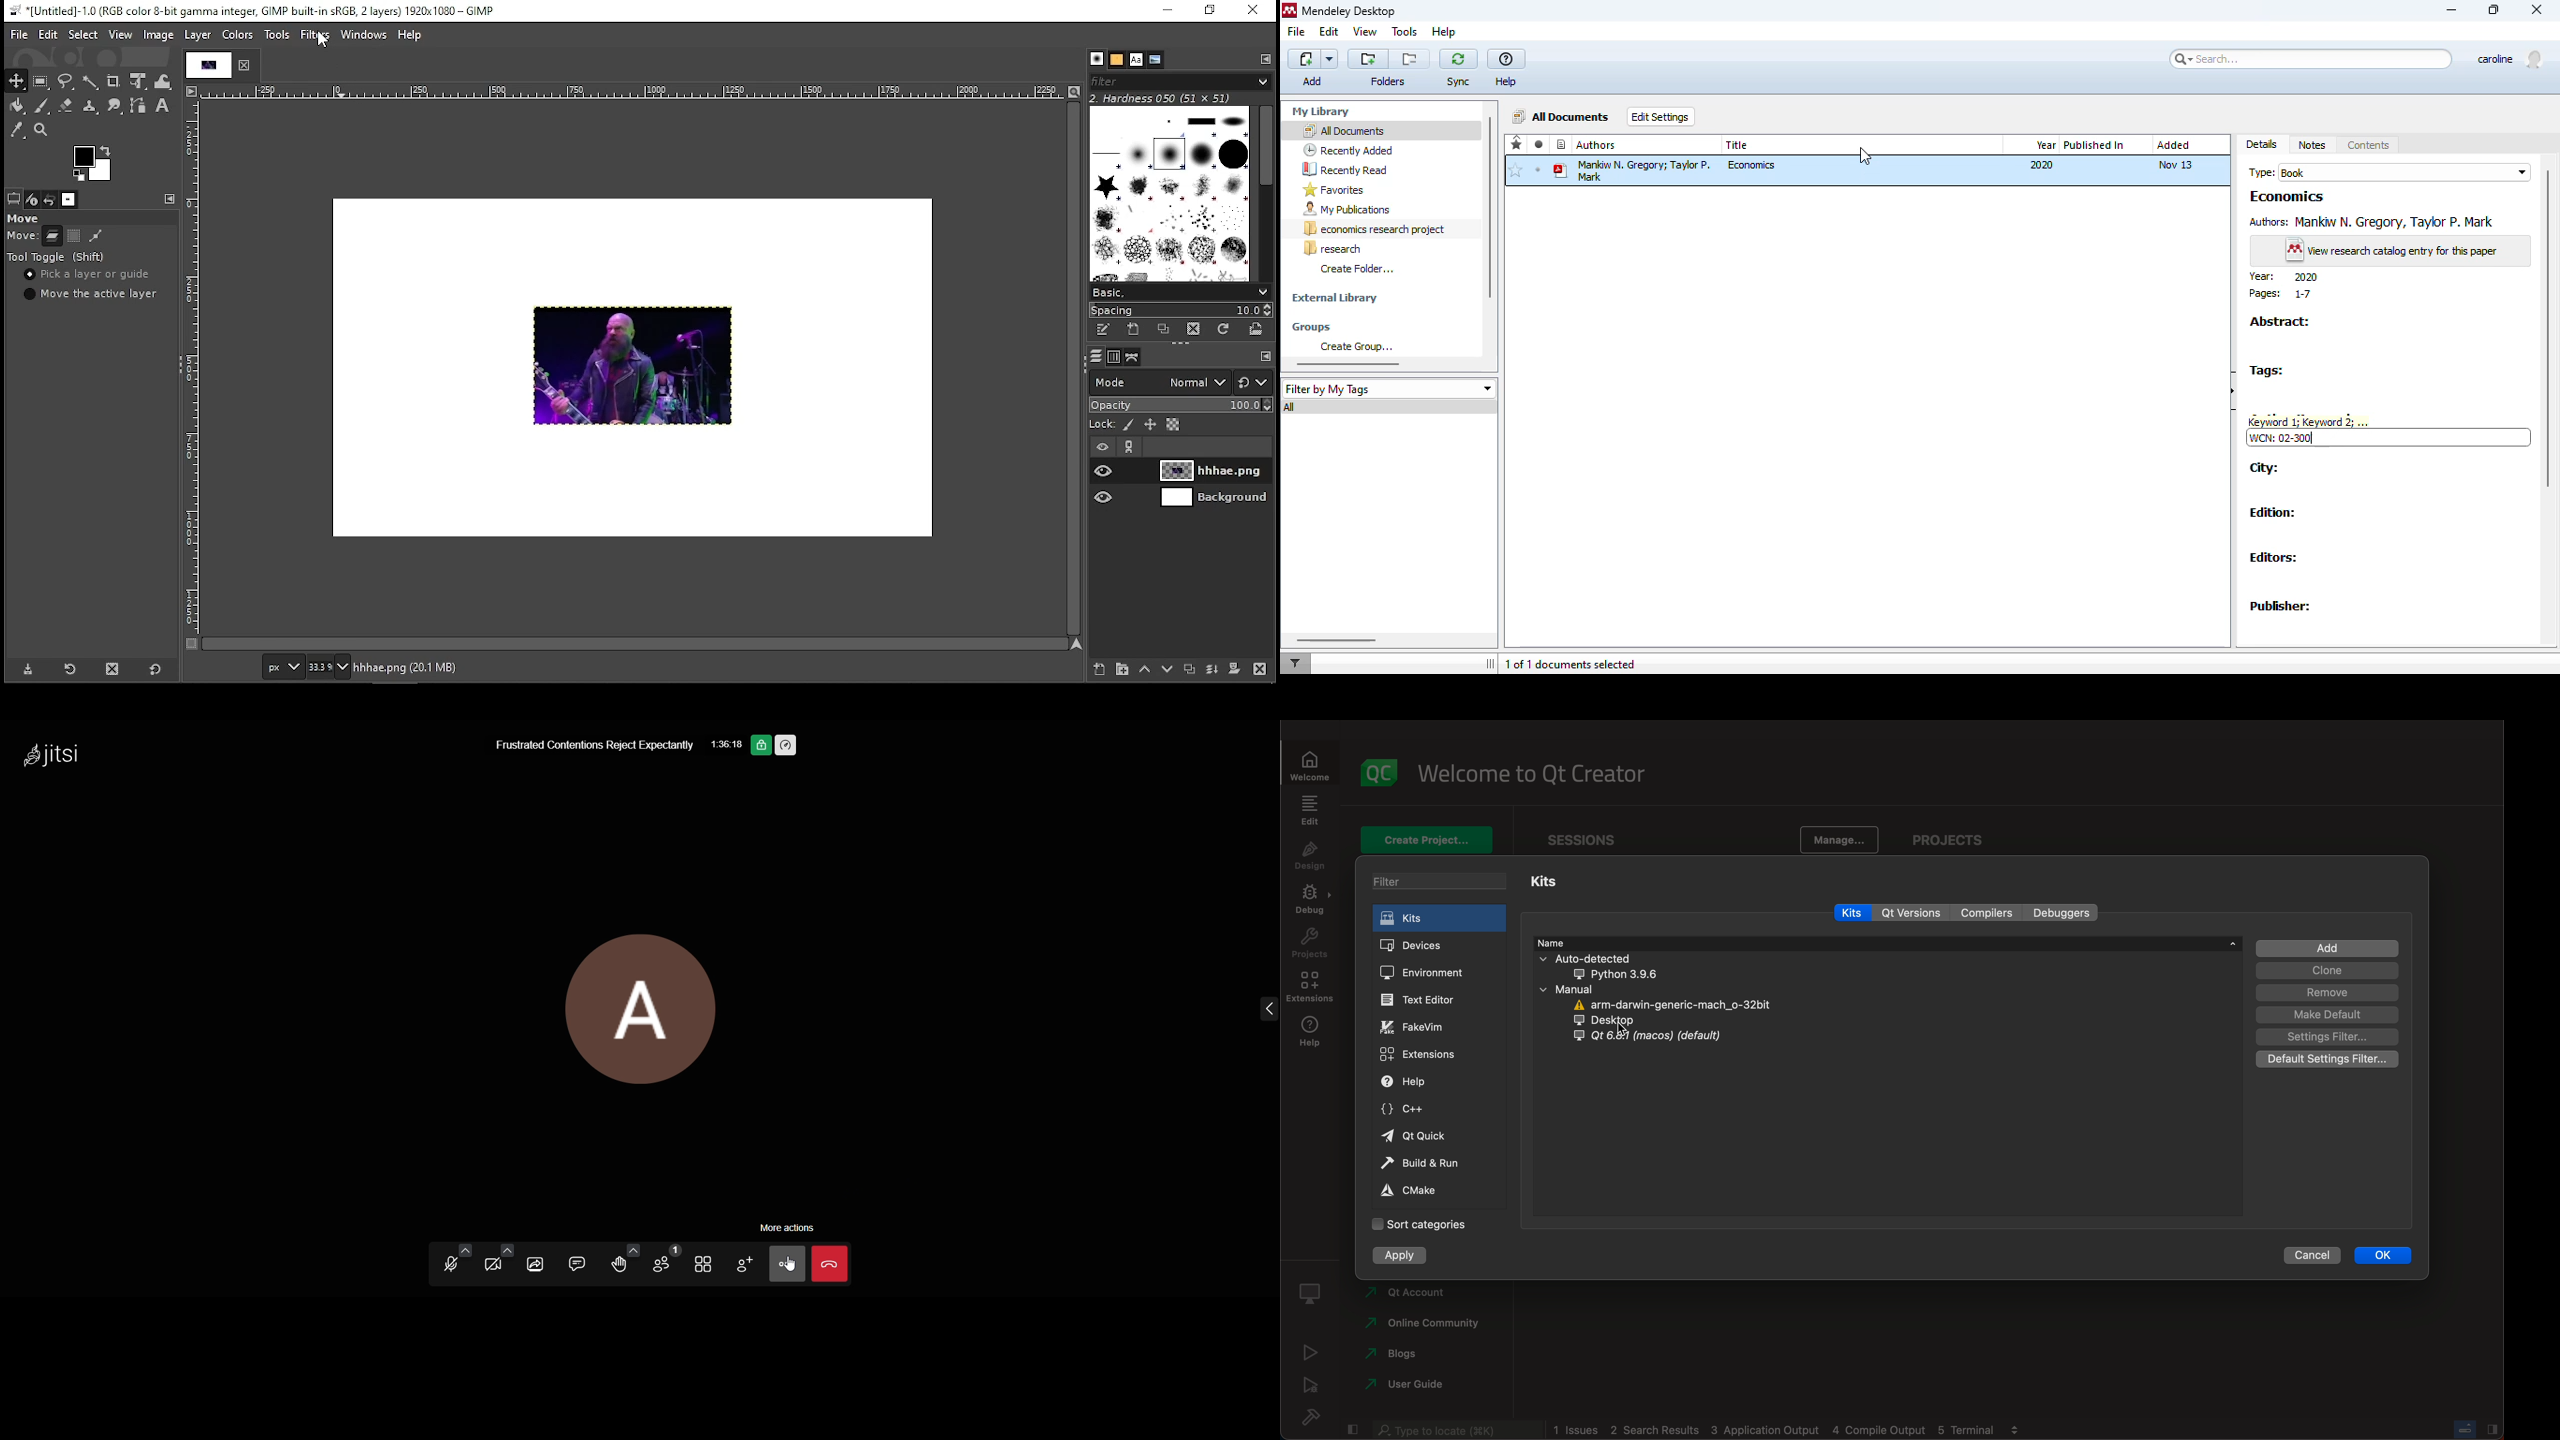 This screenshot has height=1456, width=2576. I want to click on folders, so click(1387, 82).